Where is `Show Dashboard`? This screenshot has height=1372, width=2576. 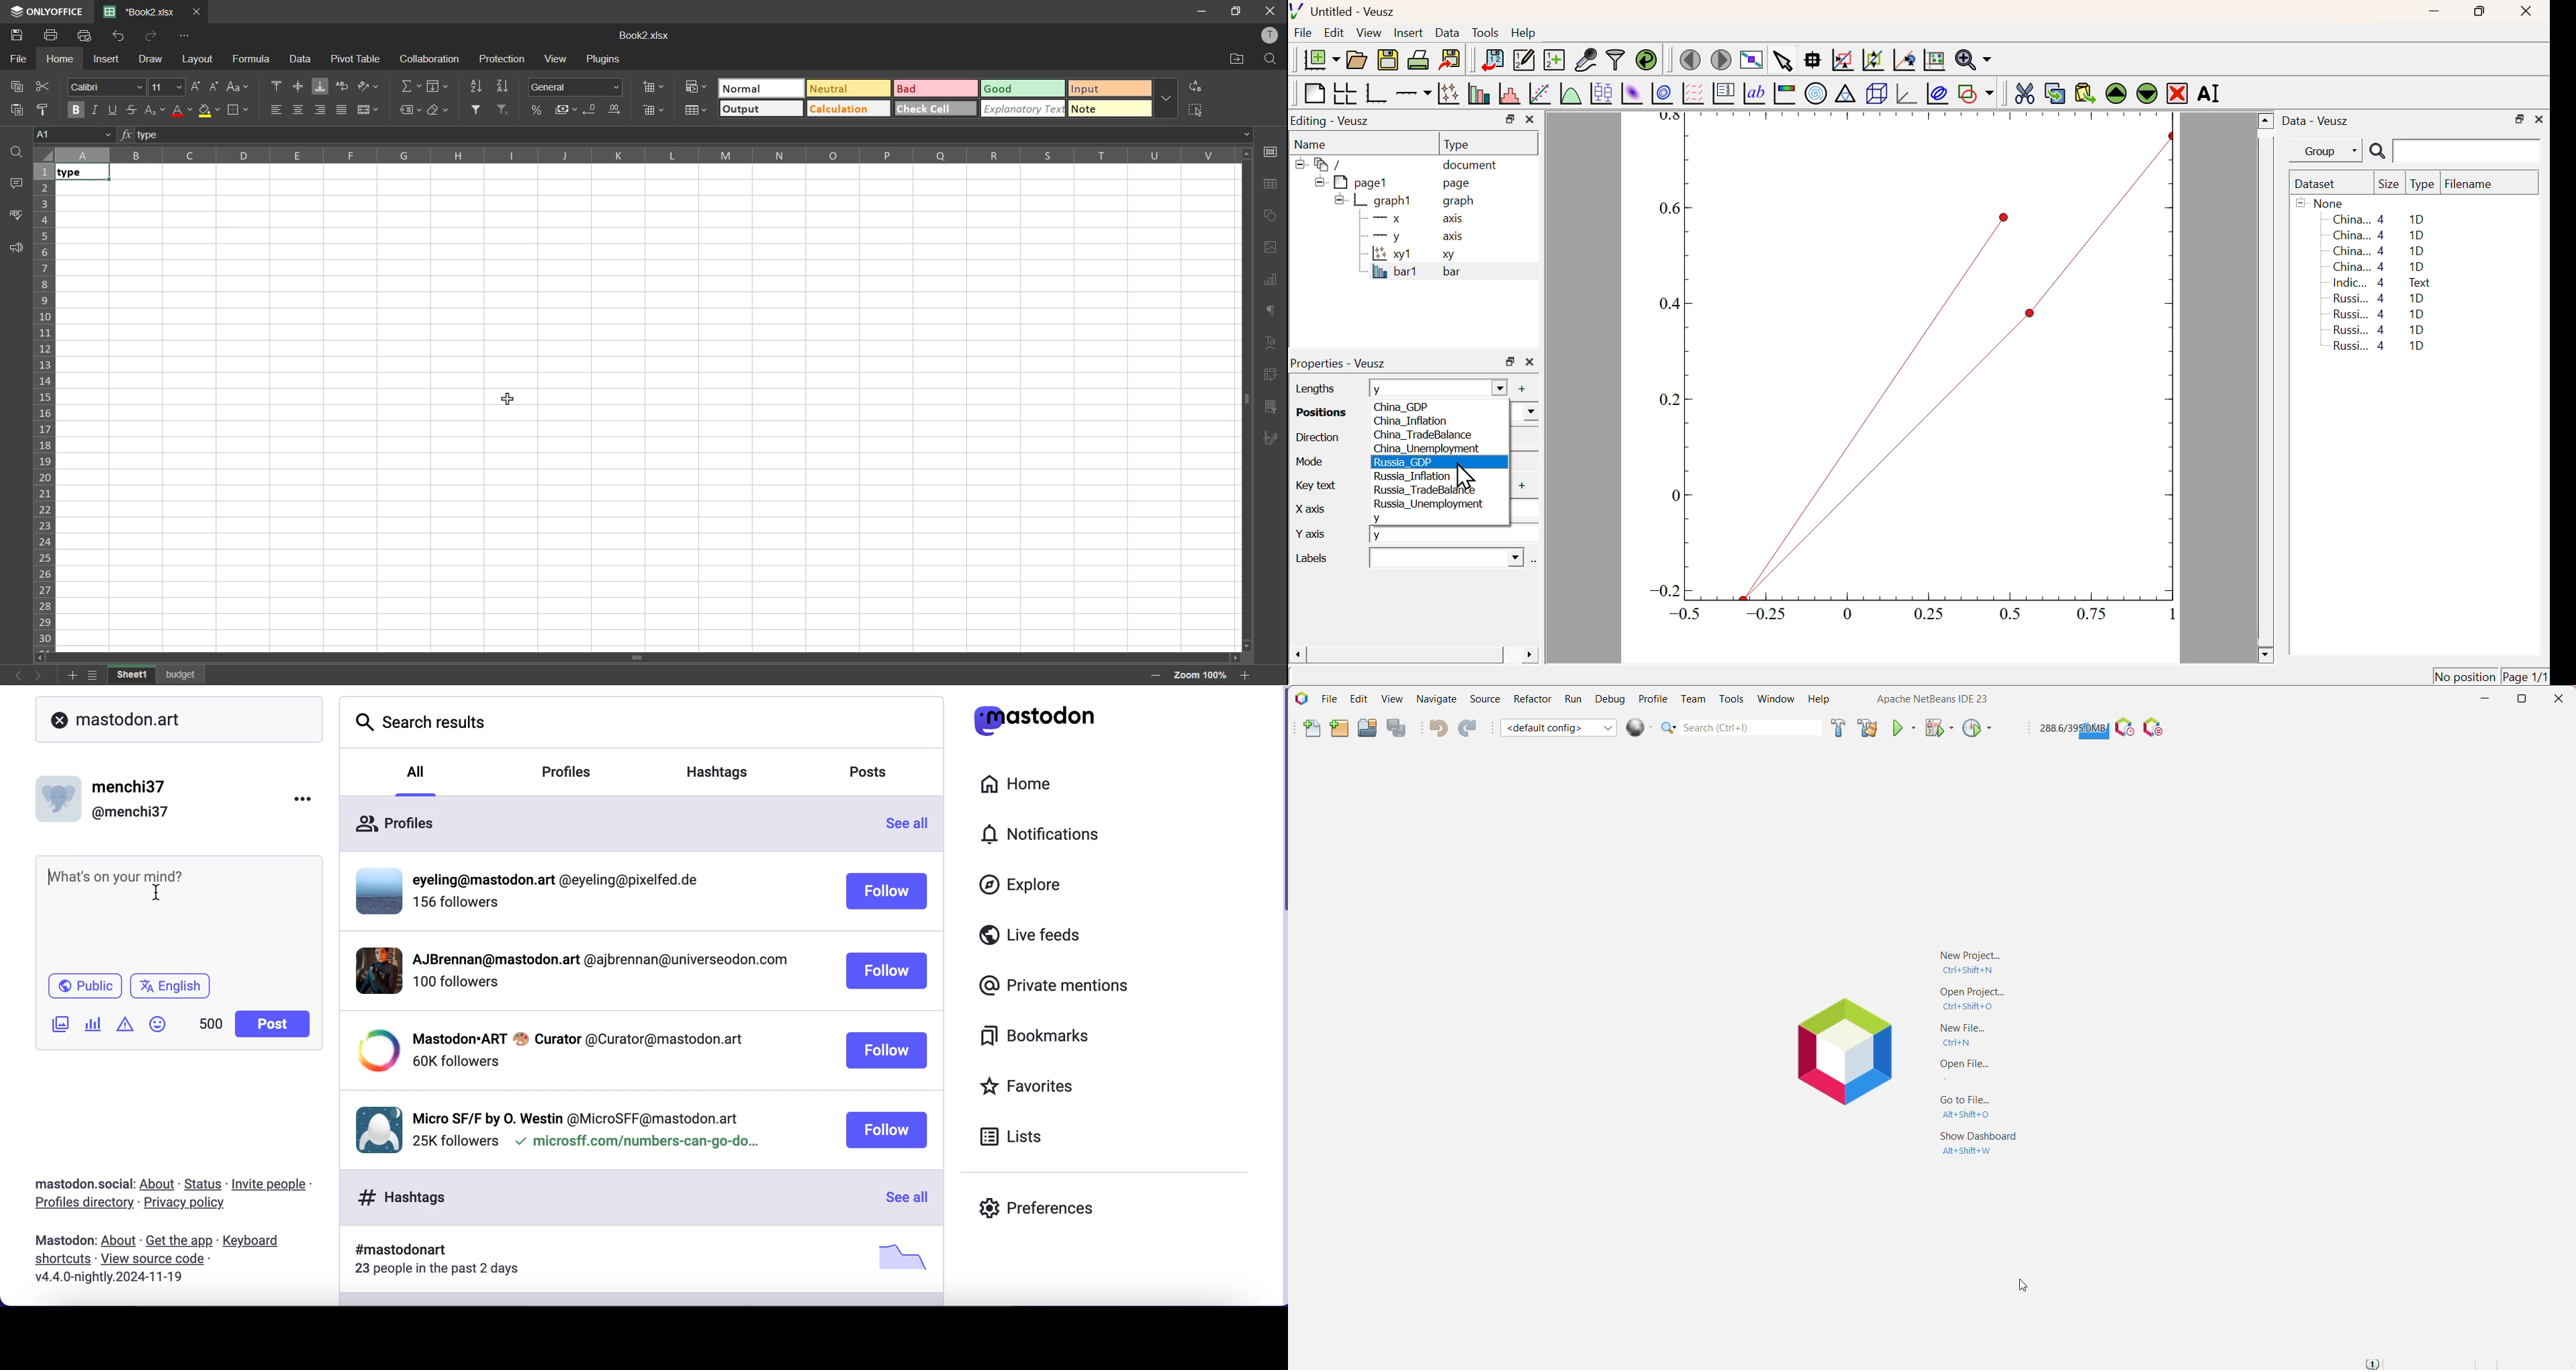
Show Dashboard is located at coordinates (1975, 1144).